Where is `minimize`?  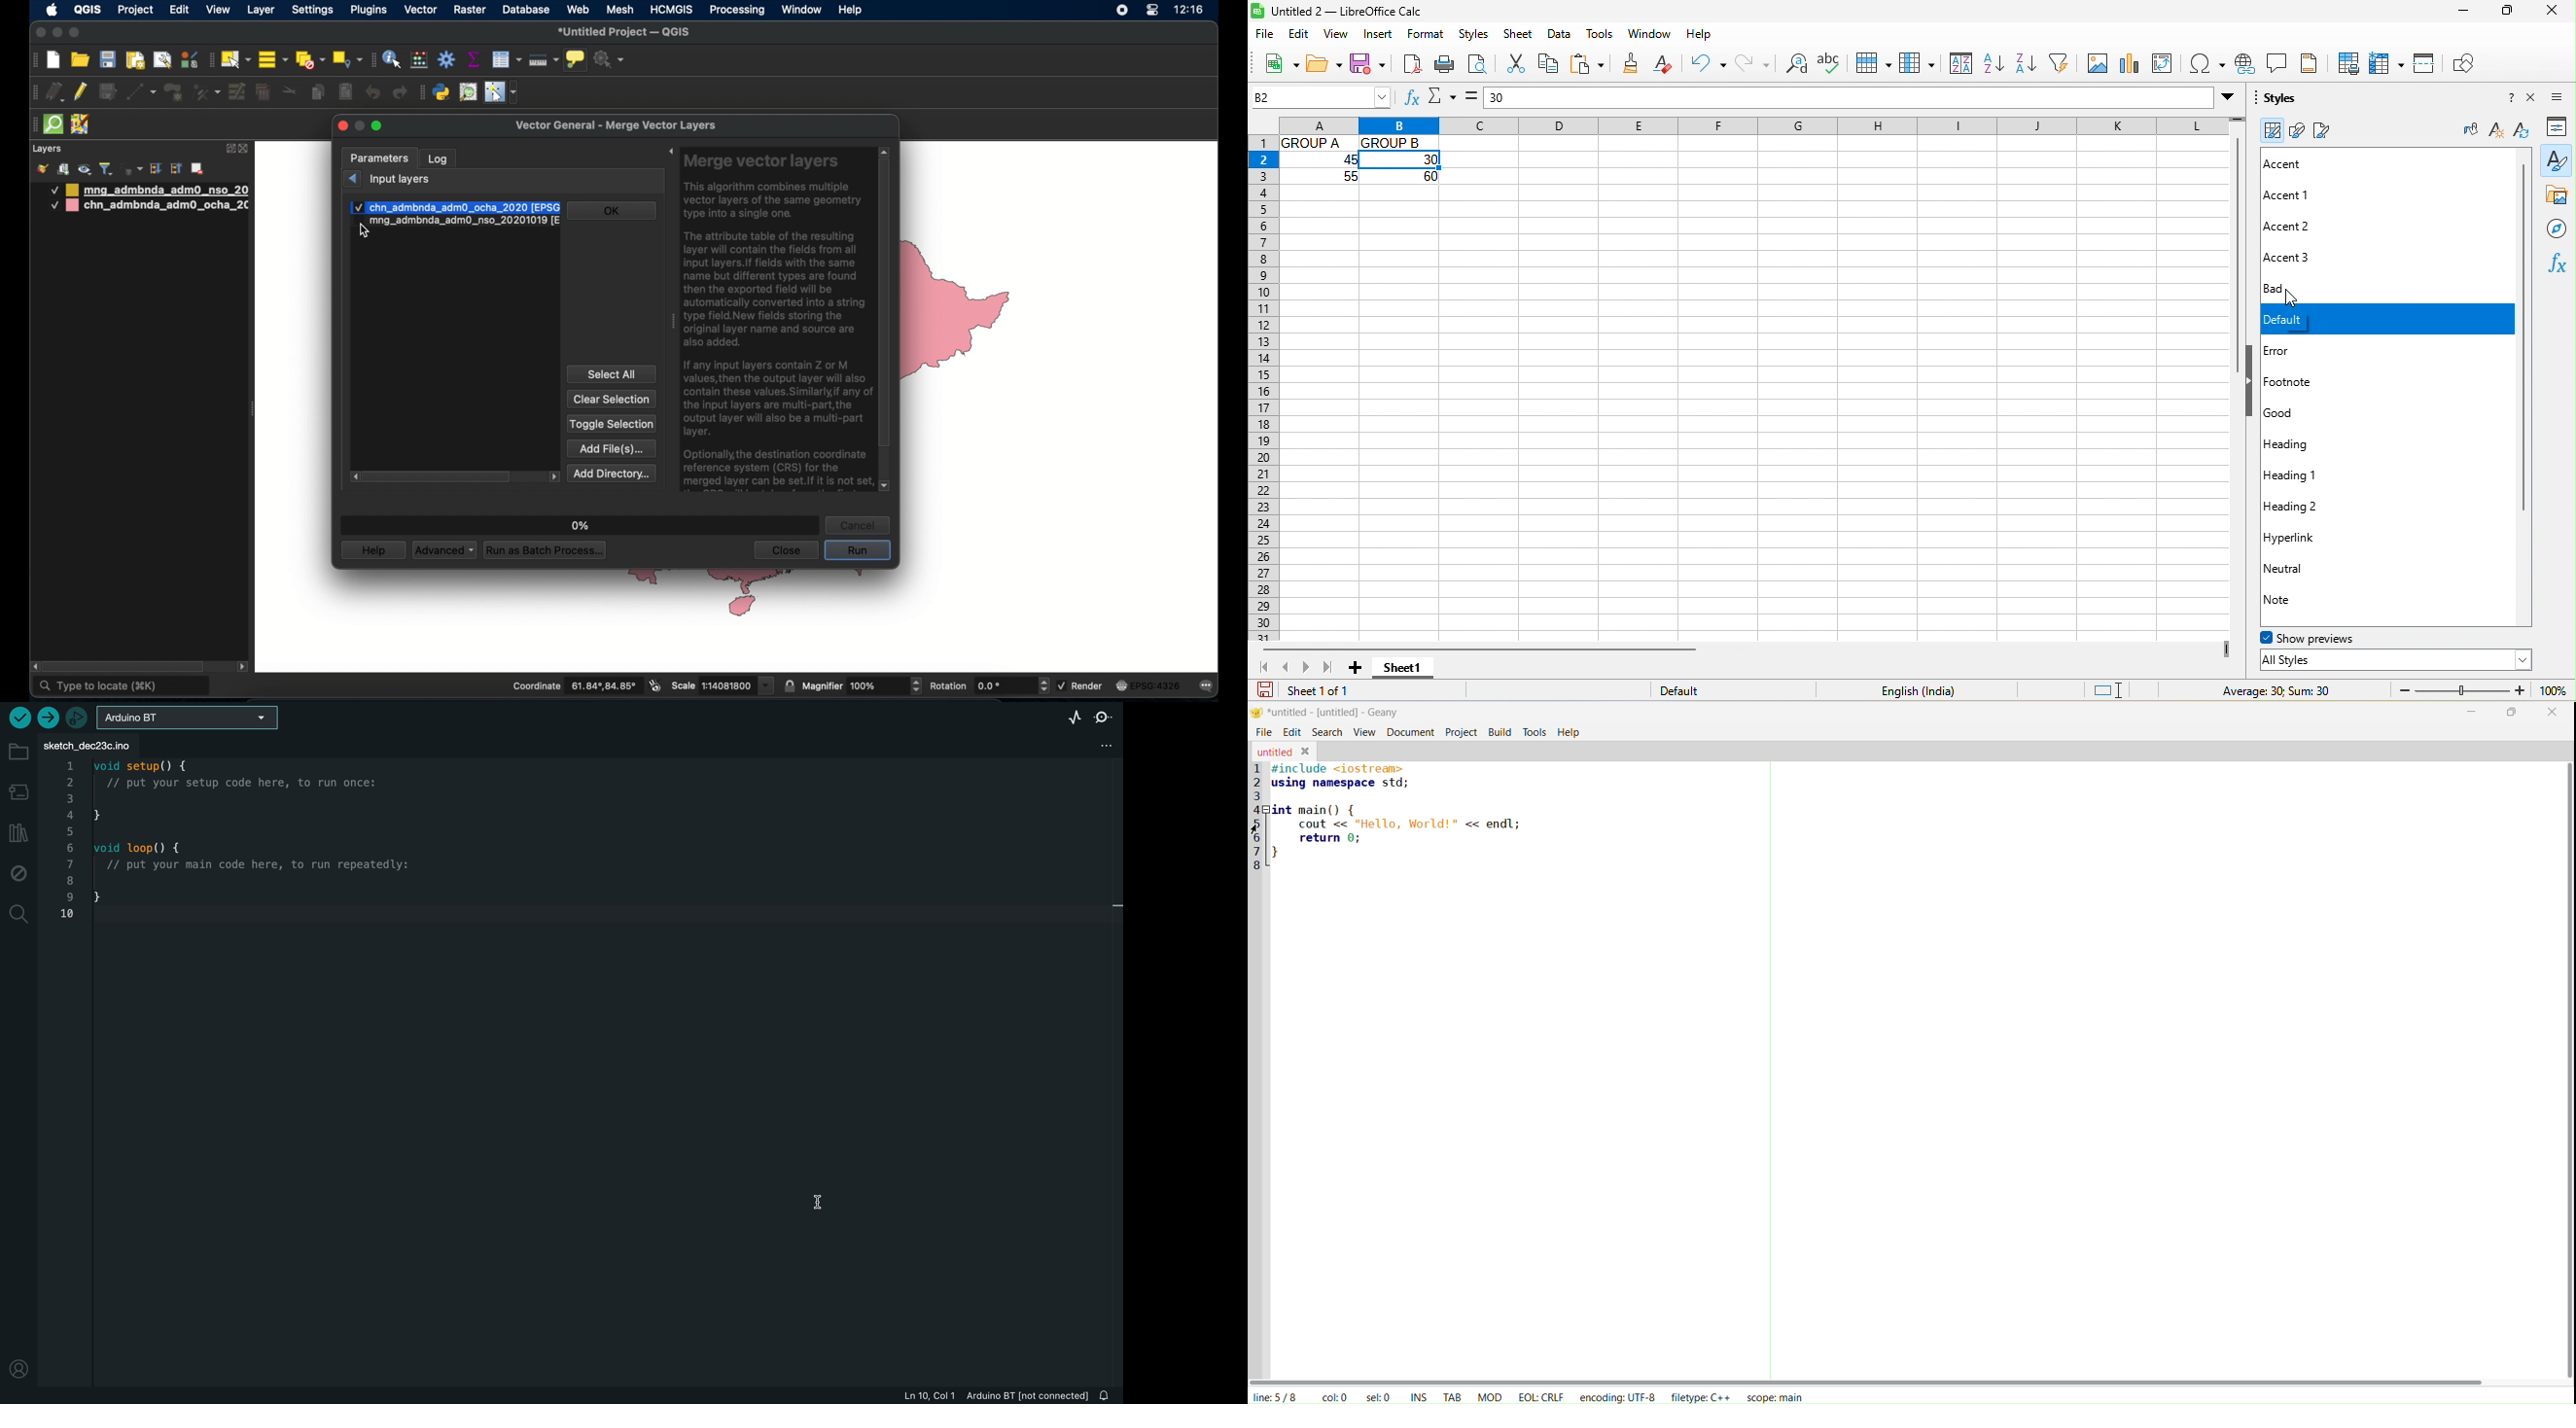
minimize is located at coordinates (2471, 712).